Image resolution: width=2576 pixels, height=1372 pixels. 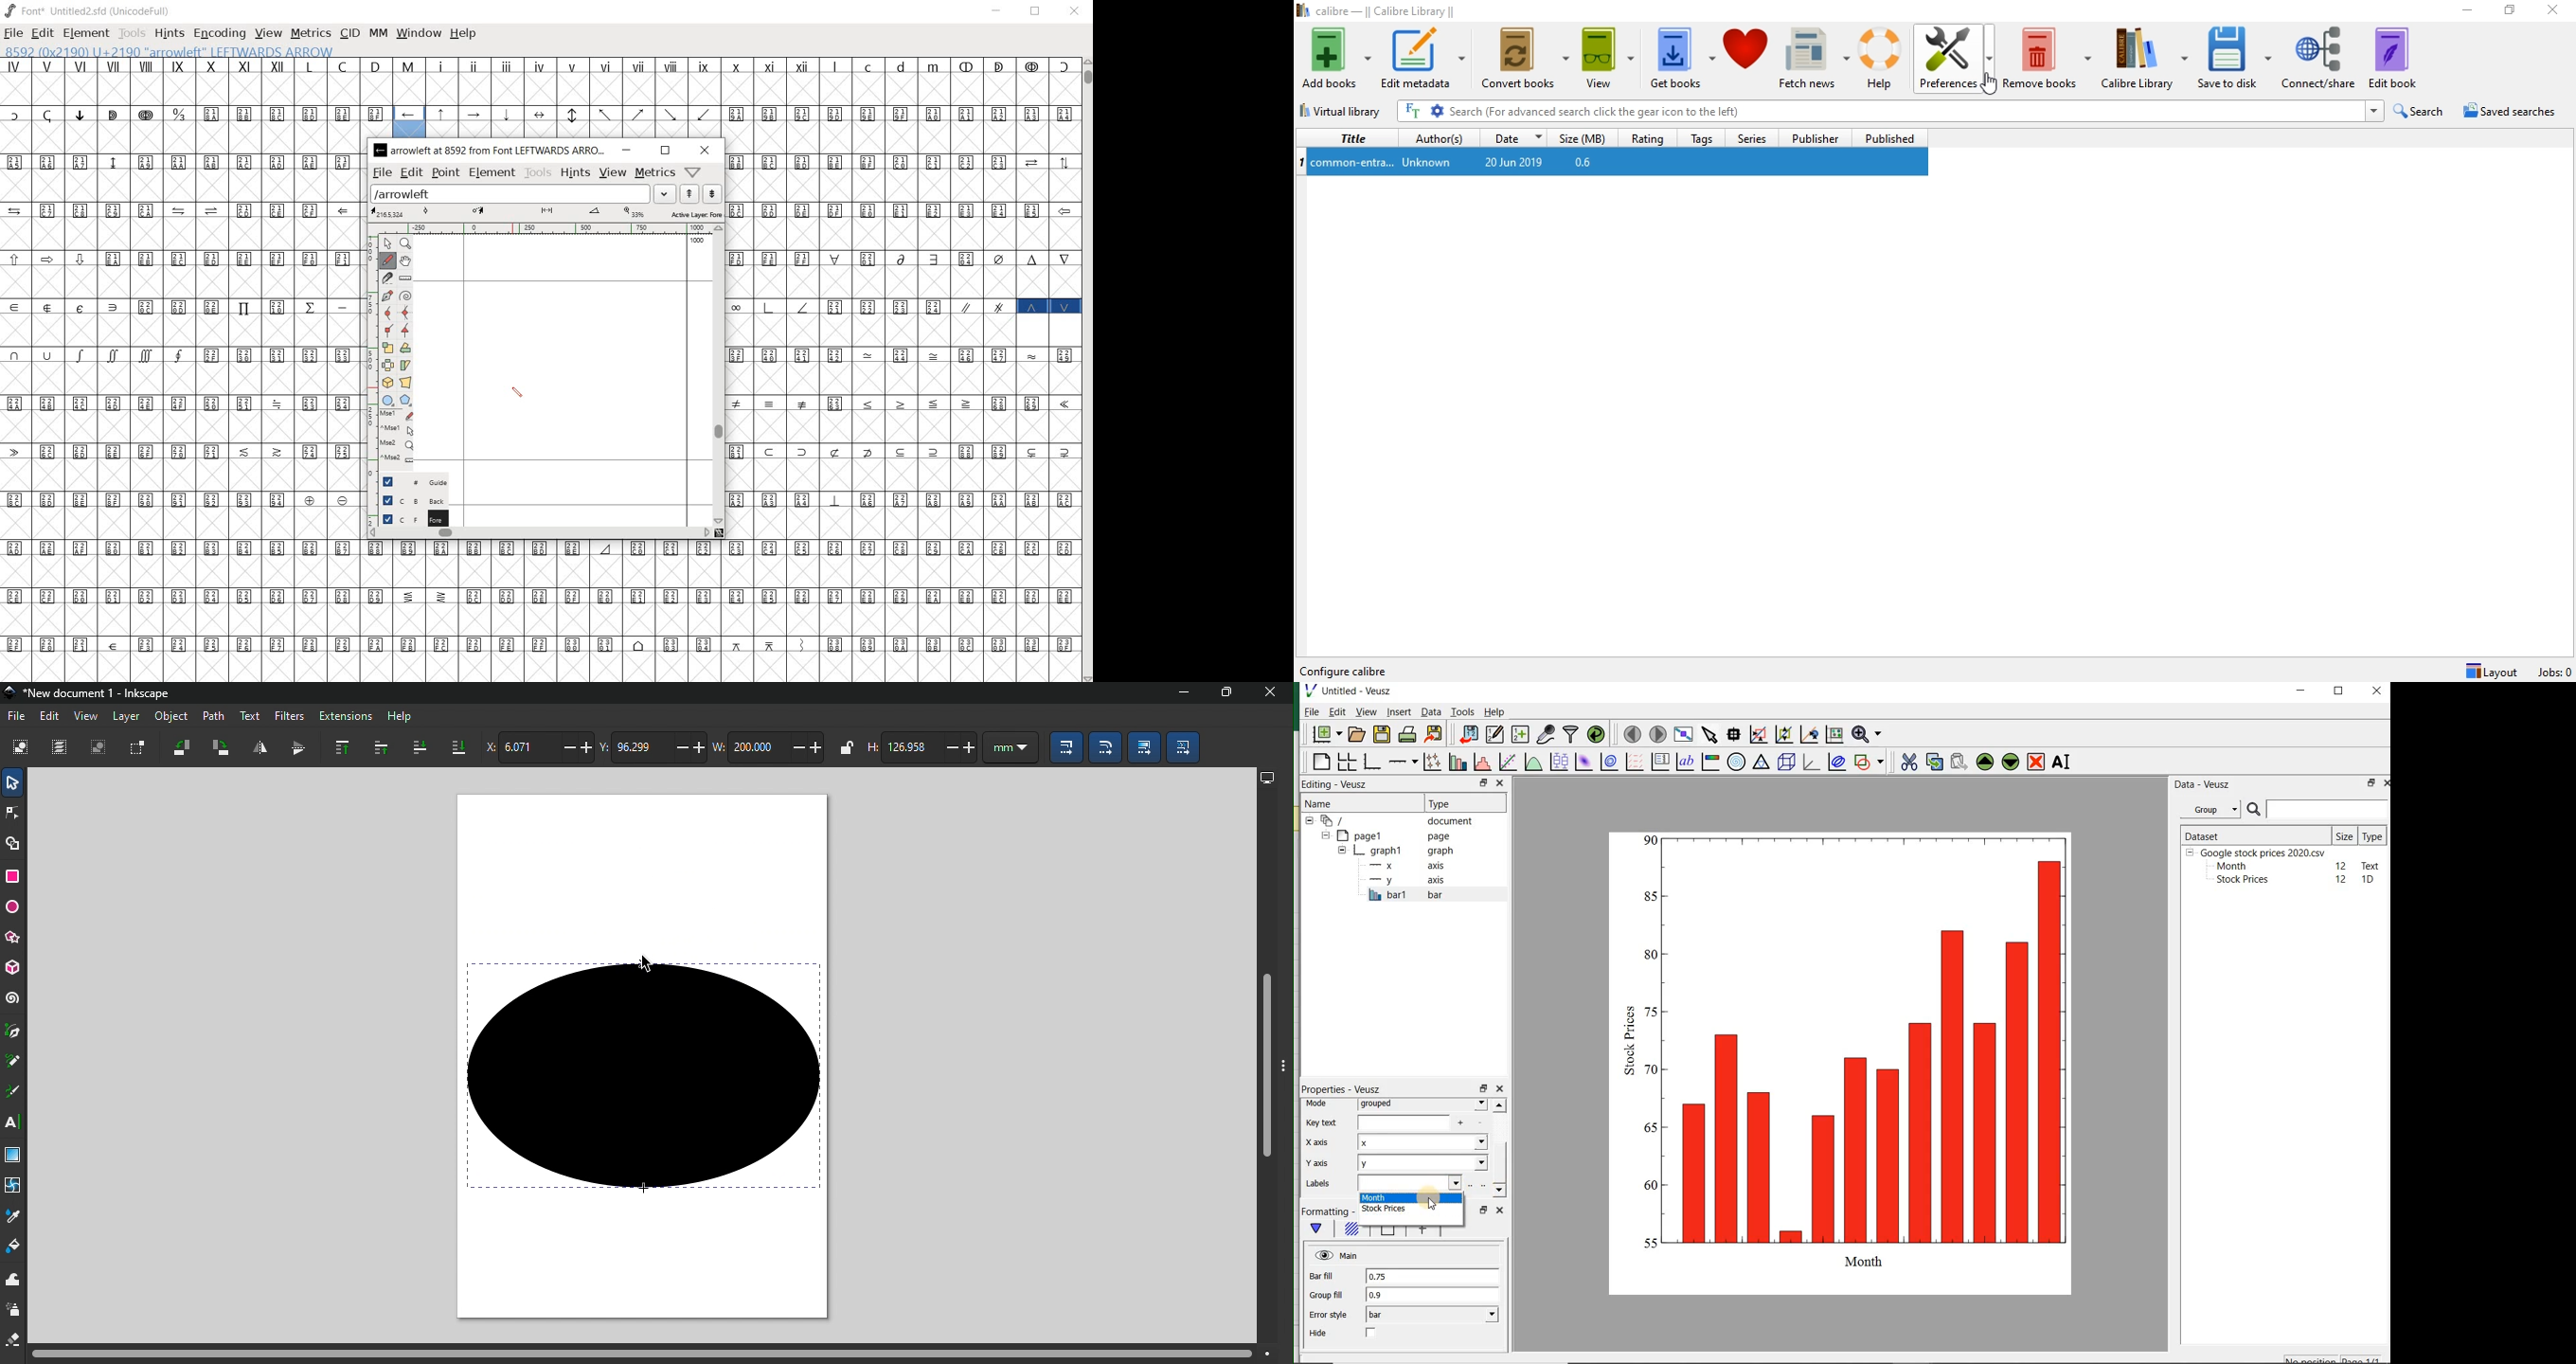 What do you see at coordinates (14, 998) in the screenshot?
I see `Spiral tool` at bounding box center [14, 998].